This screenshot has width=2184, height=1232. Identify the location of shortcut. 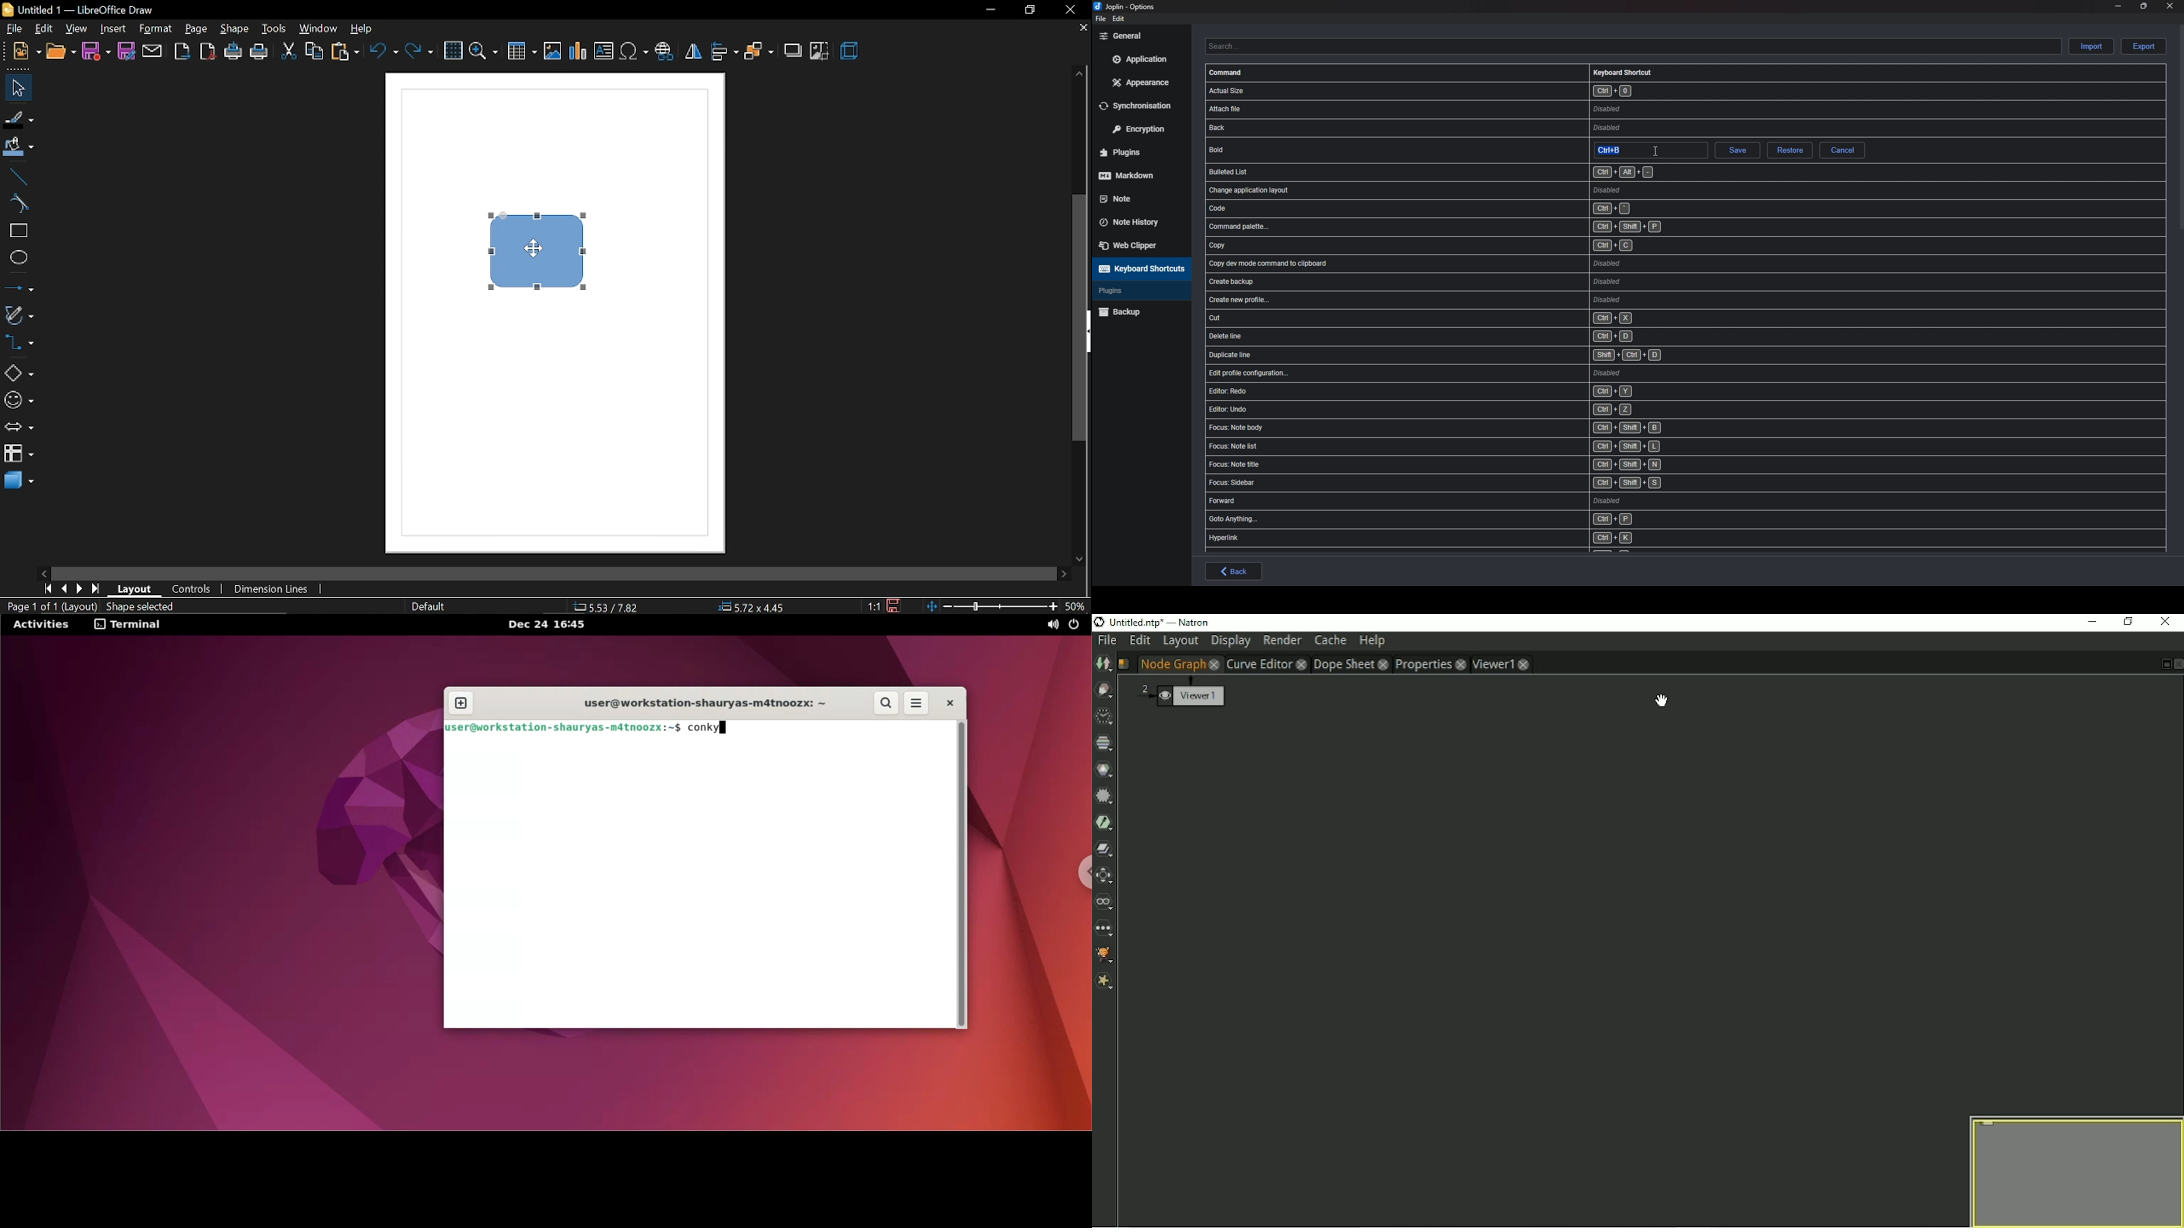
(1471, 189).